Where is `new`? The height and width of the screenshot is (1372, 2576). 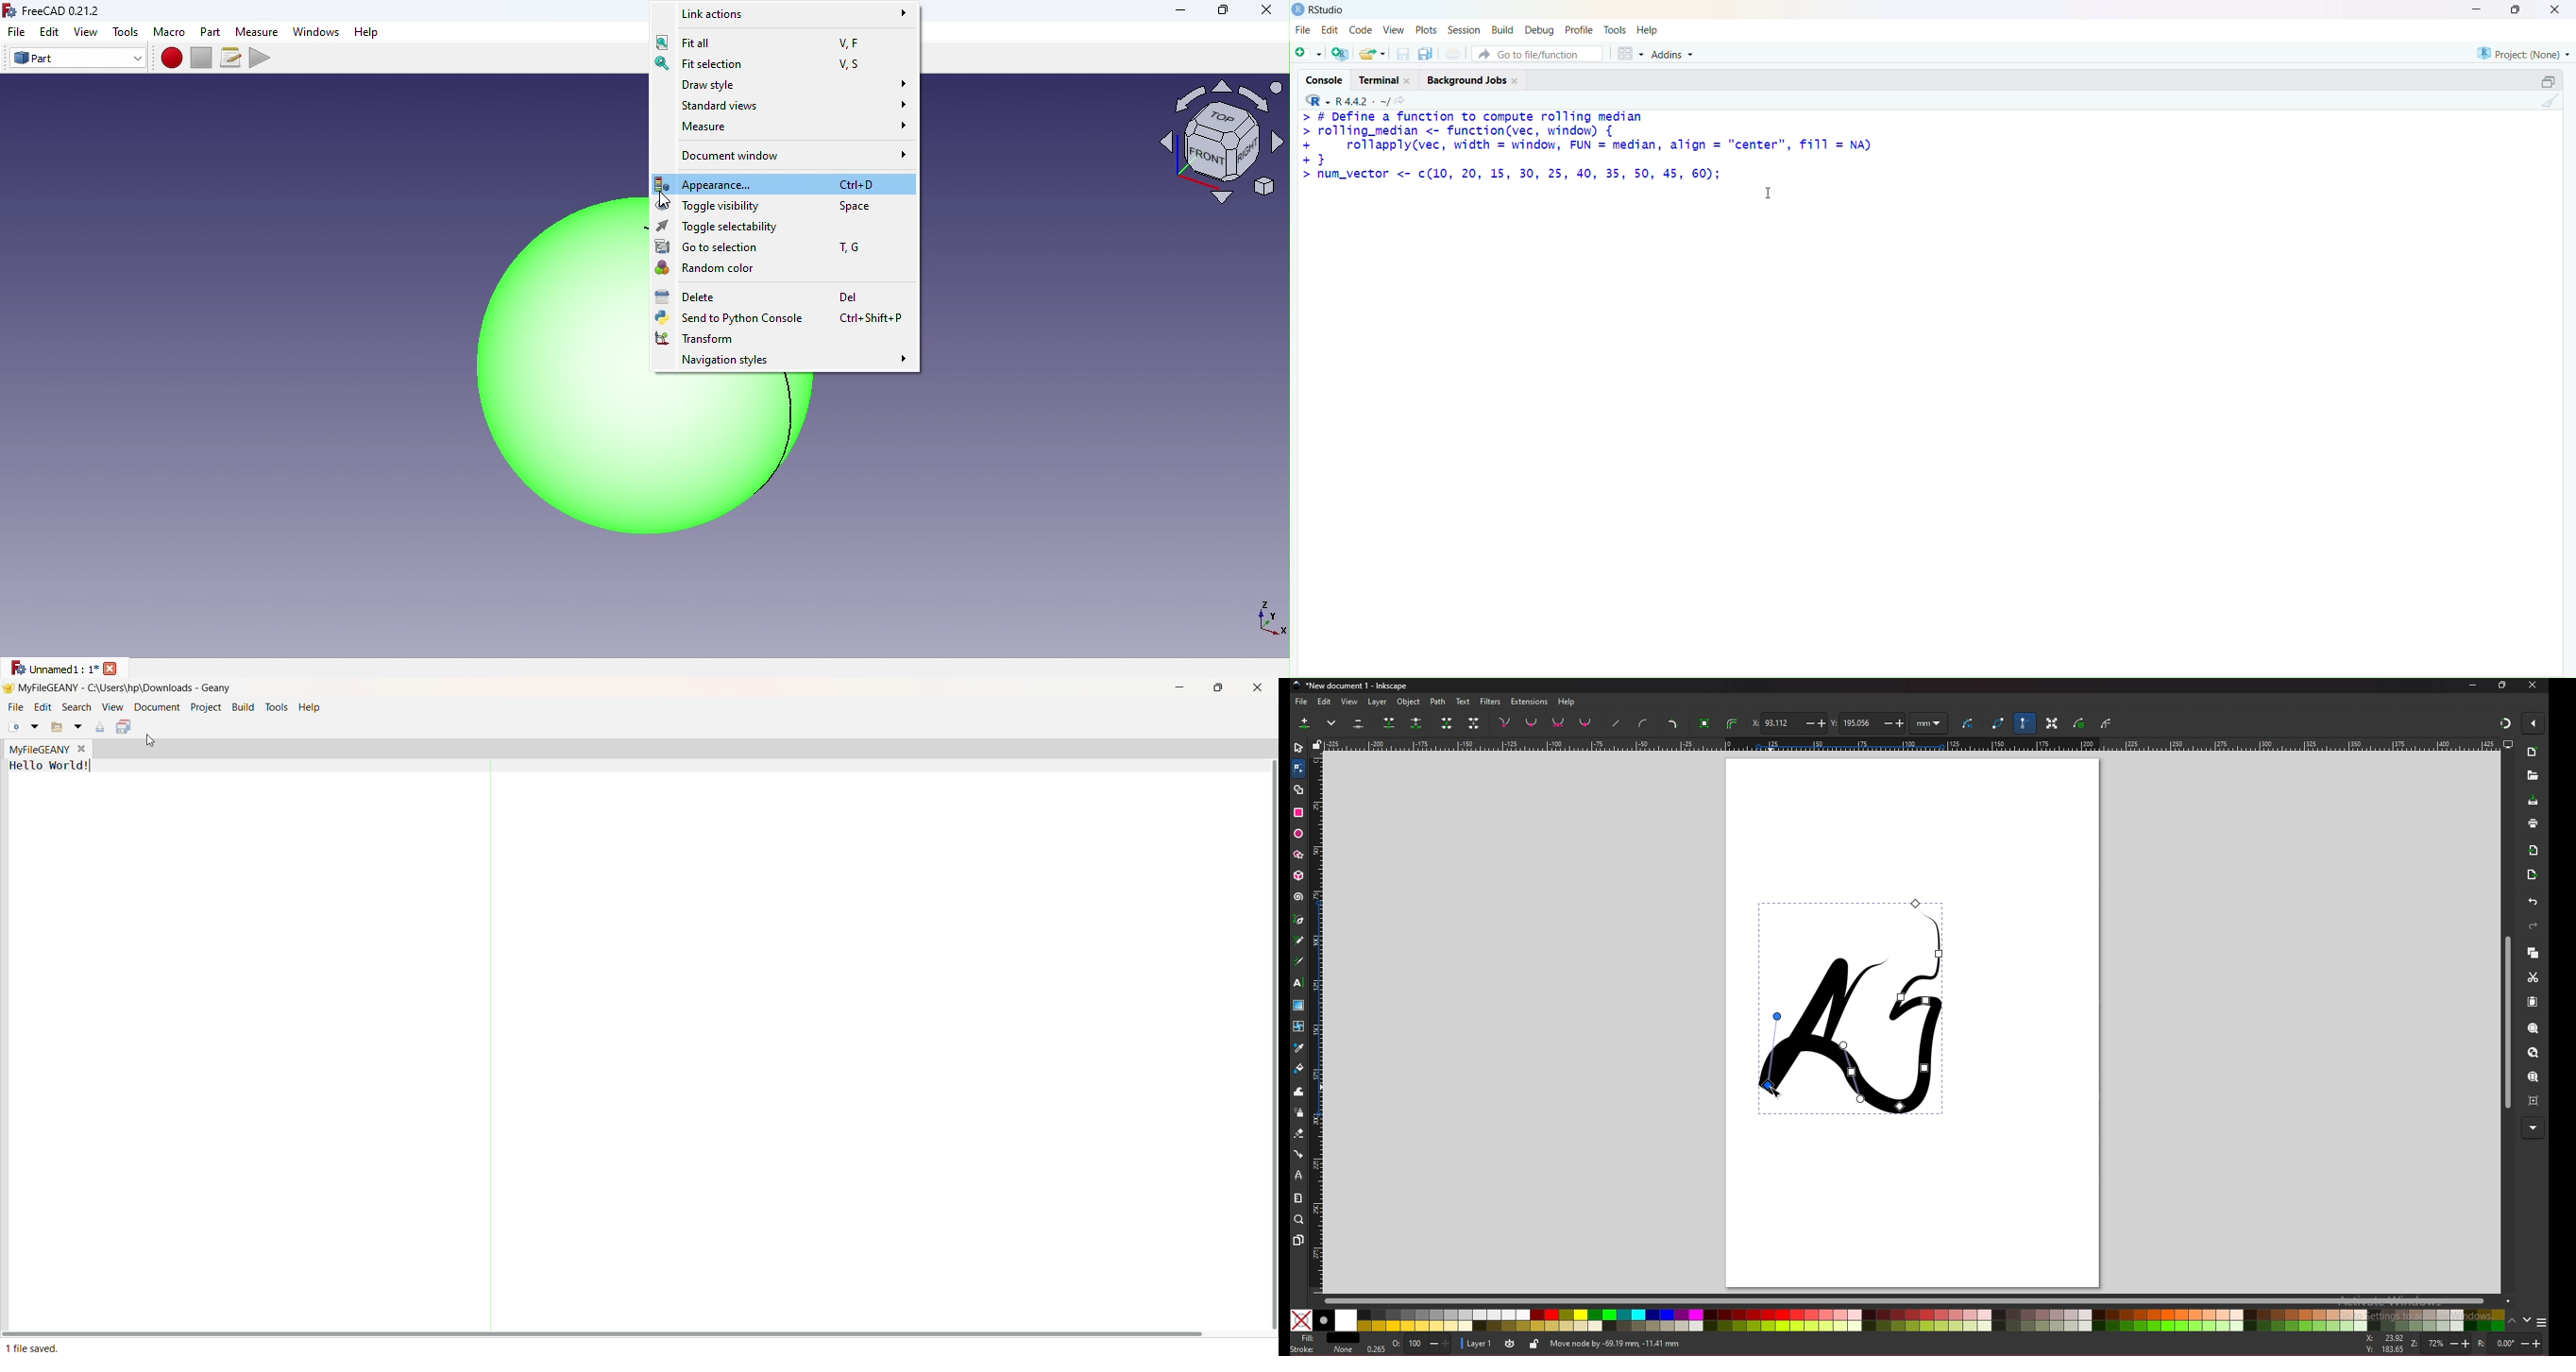
new is located at coordinates (2532, 753).